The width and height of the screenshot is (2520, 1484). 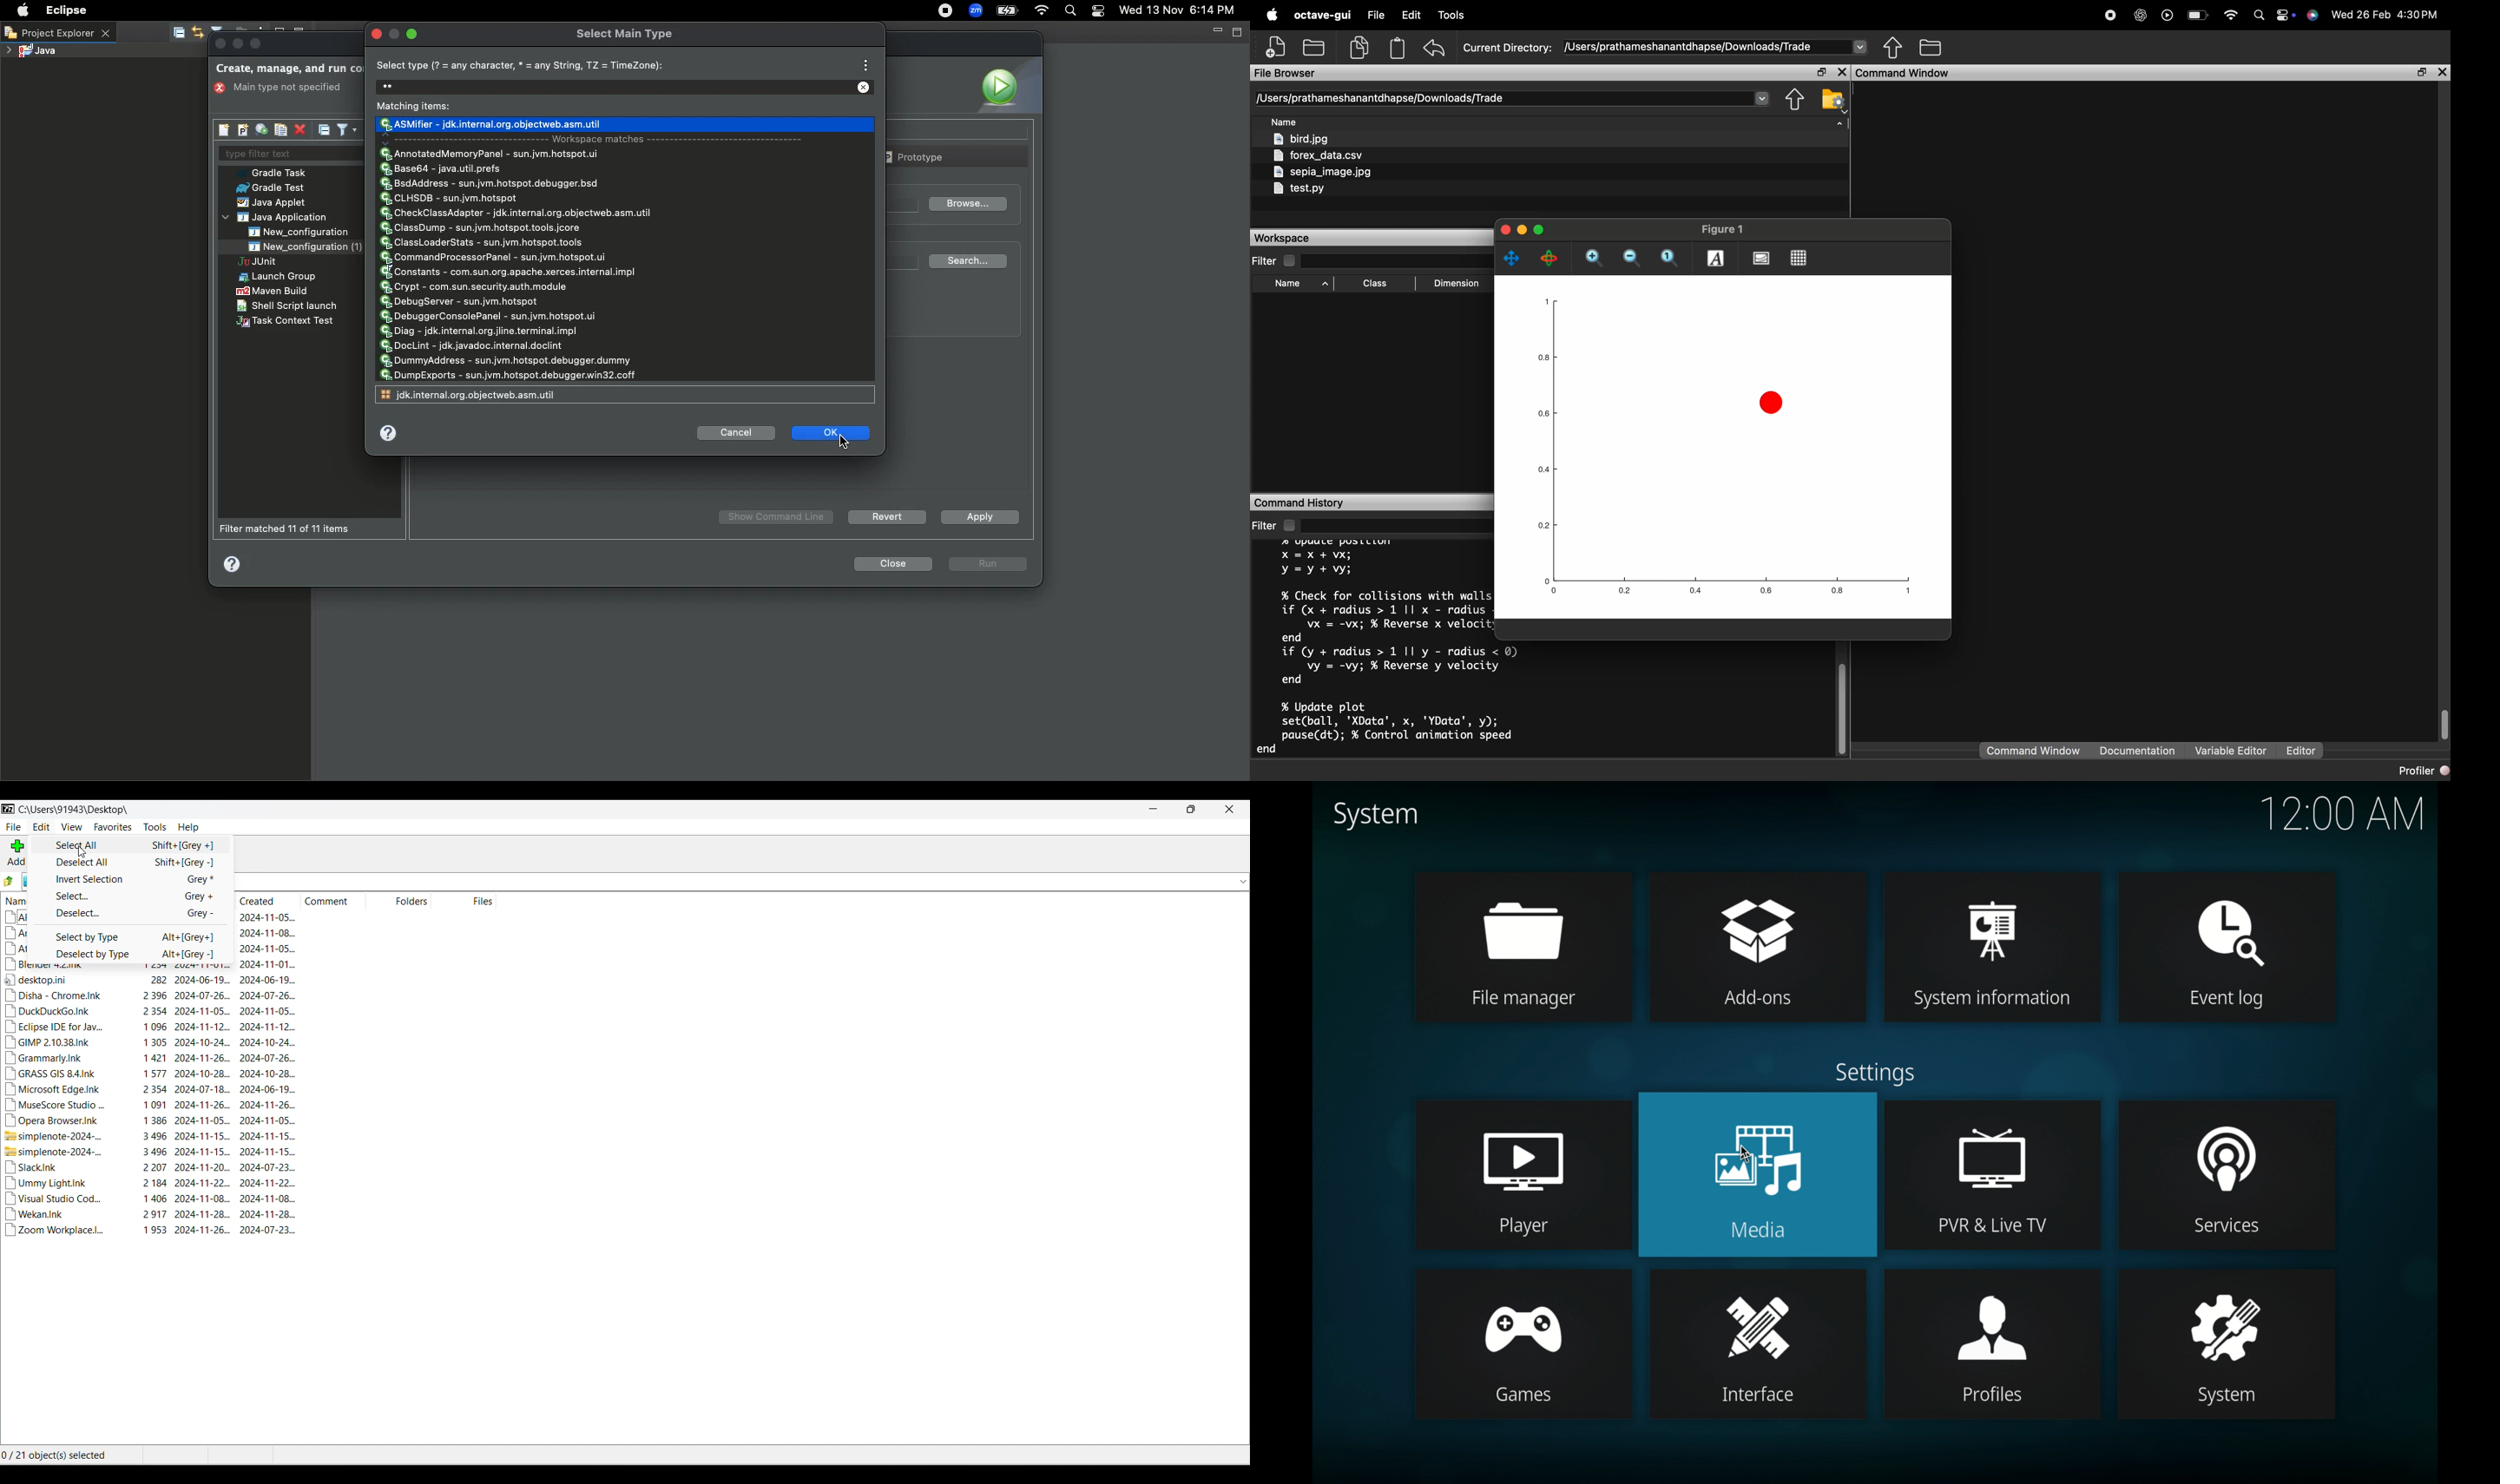 What do you see at coordinates (1522, 230) in the screenshot?
I see `minimise` at bounding box center [1522, 230].